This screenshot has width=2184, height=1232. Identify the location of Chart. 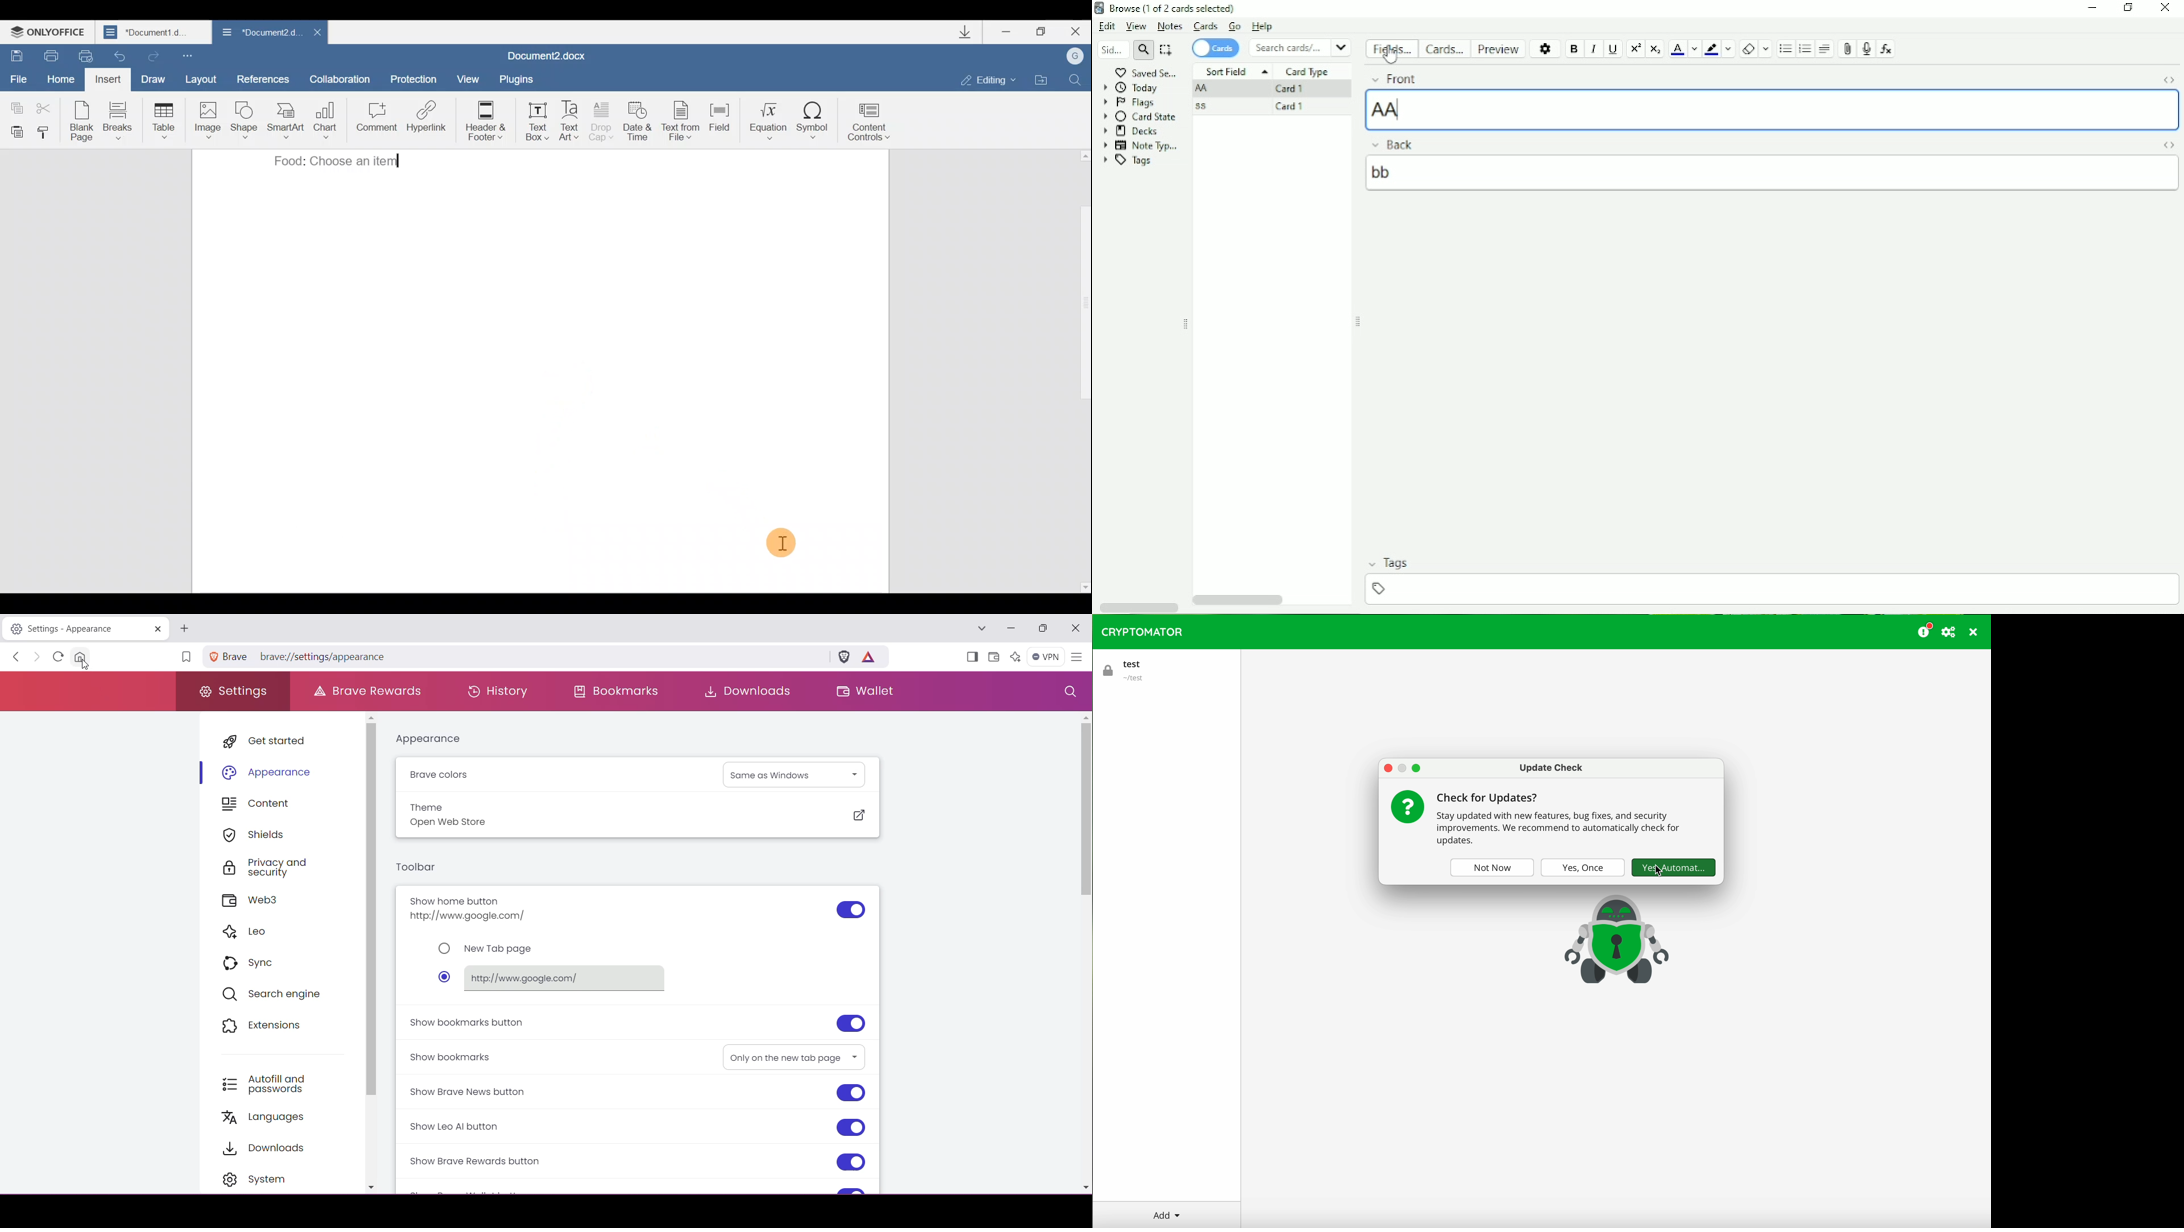
(327, 117).